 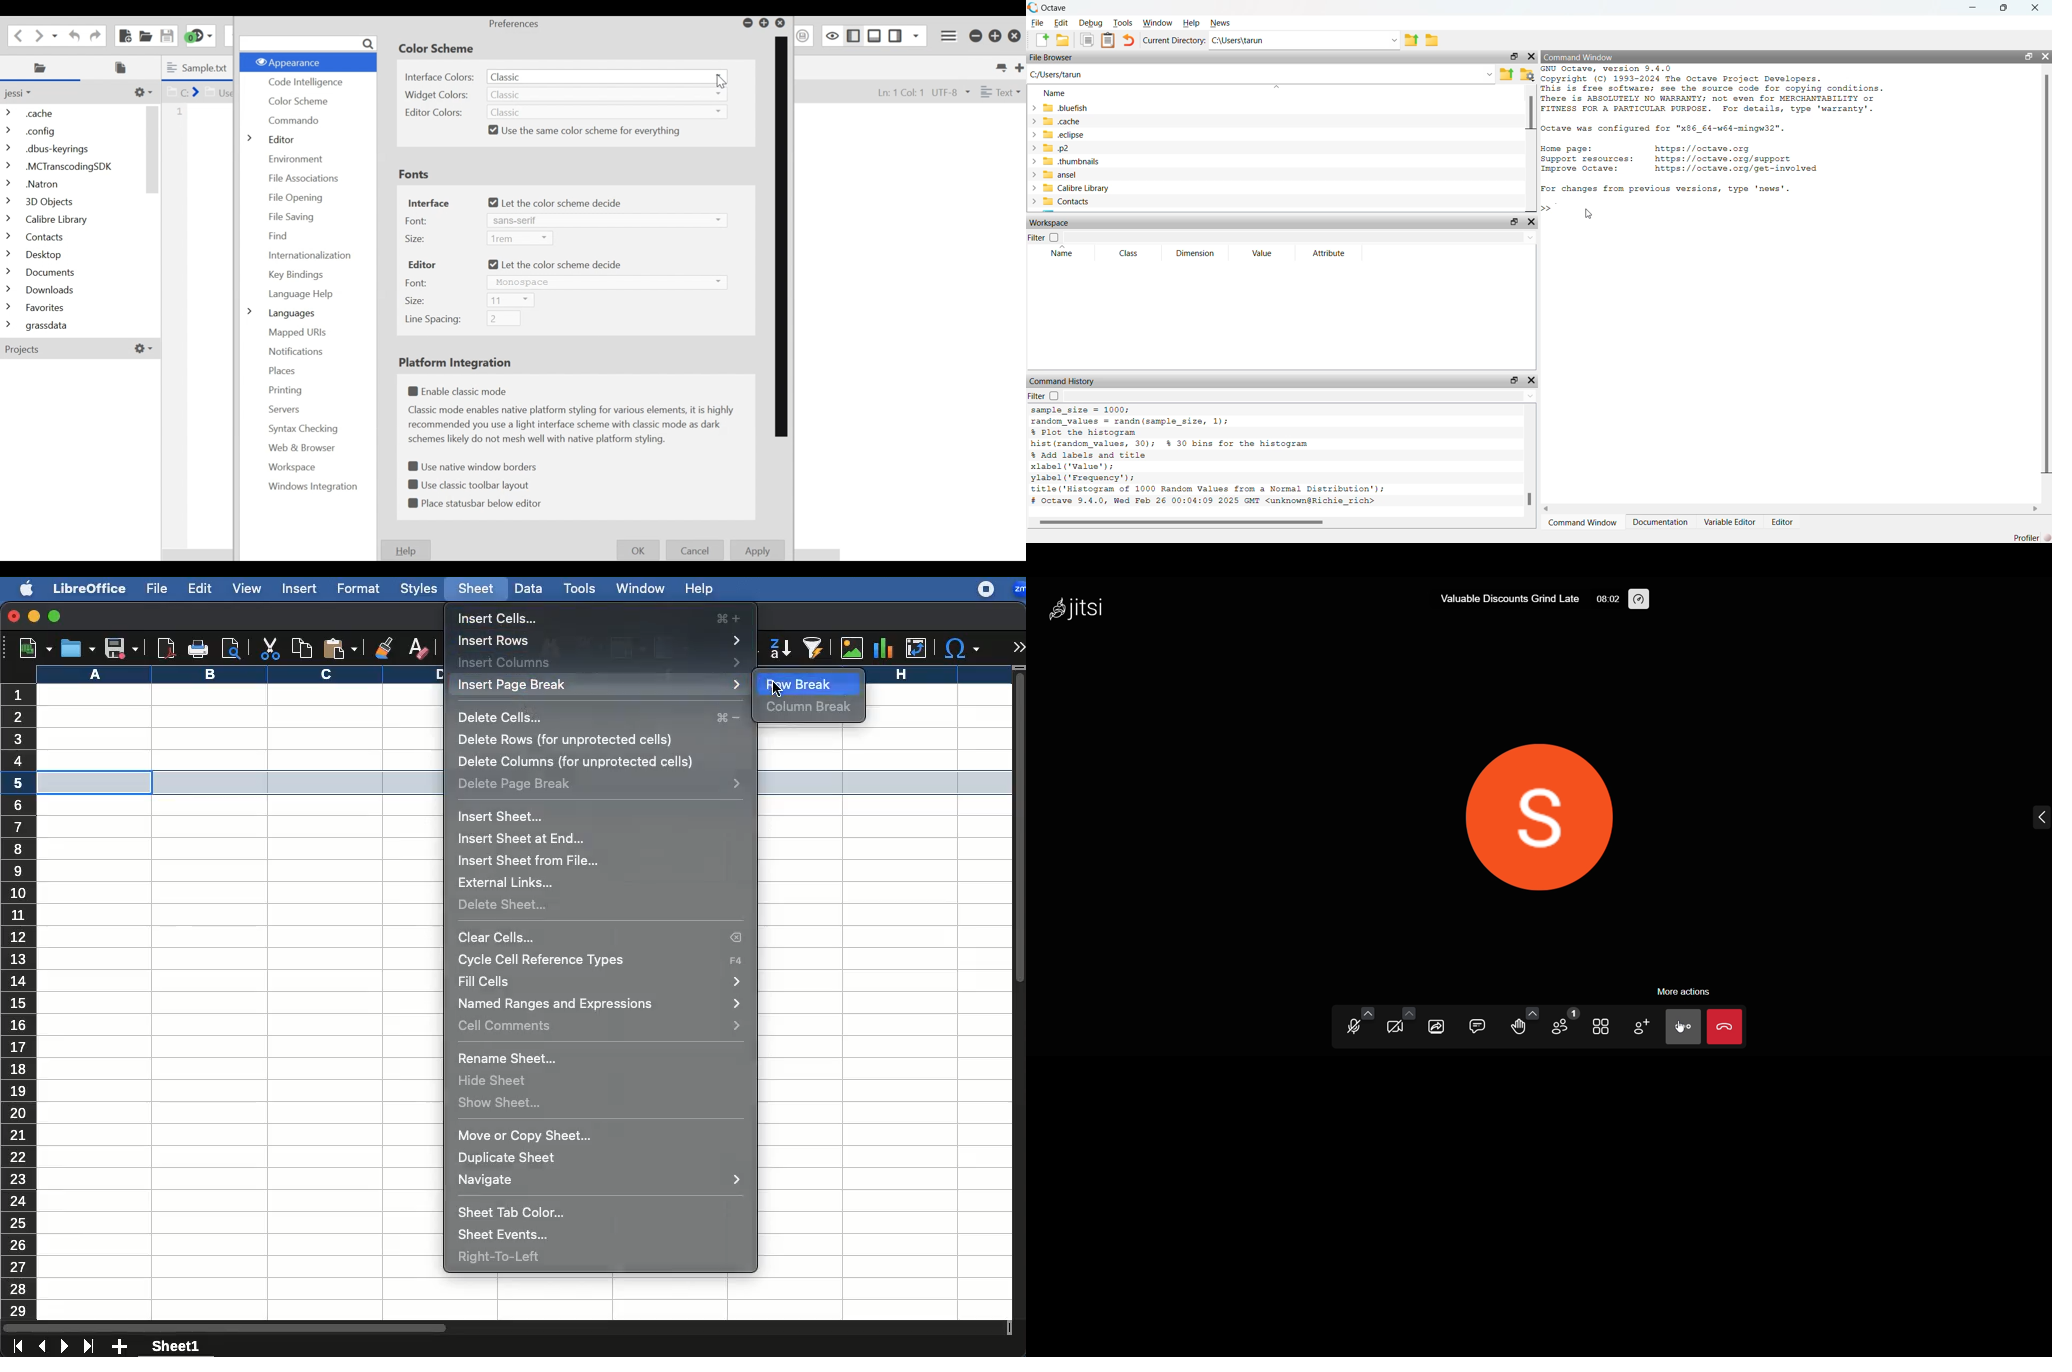 I want to click on cursor, so click(x=1588, y=214).